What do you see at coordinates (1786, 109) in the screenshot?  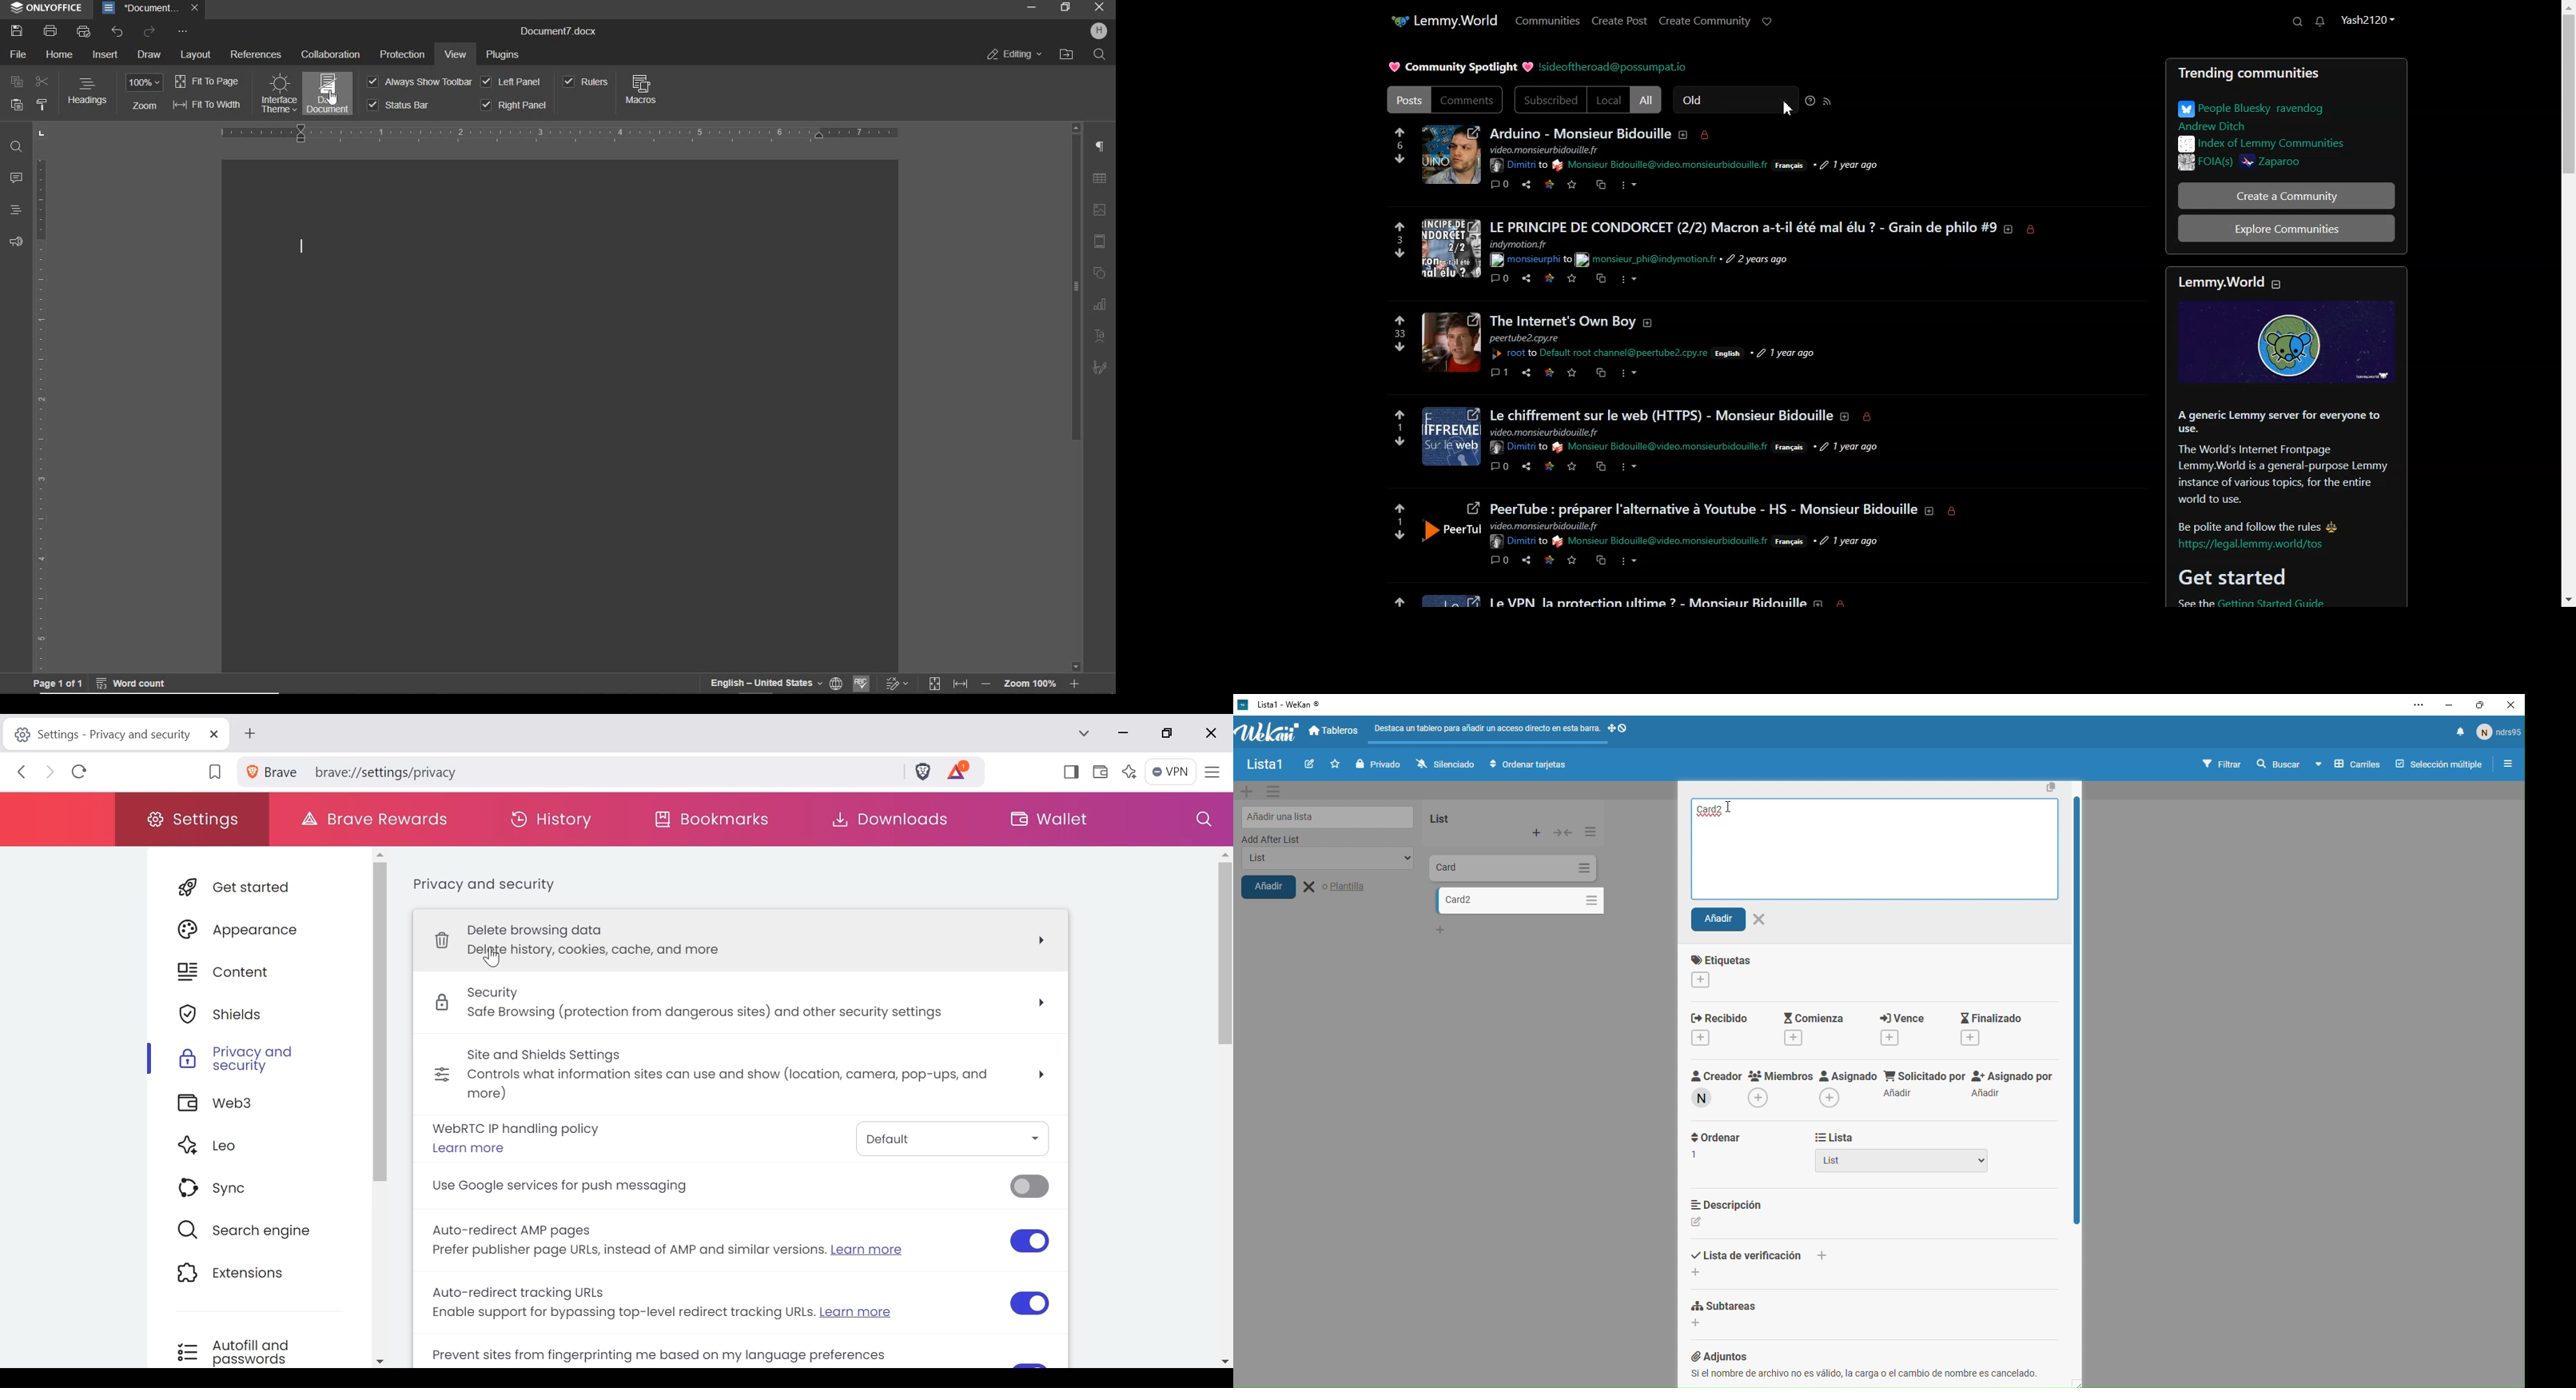 I see `cursor` at bounding box center [1786, 109].